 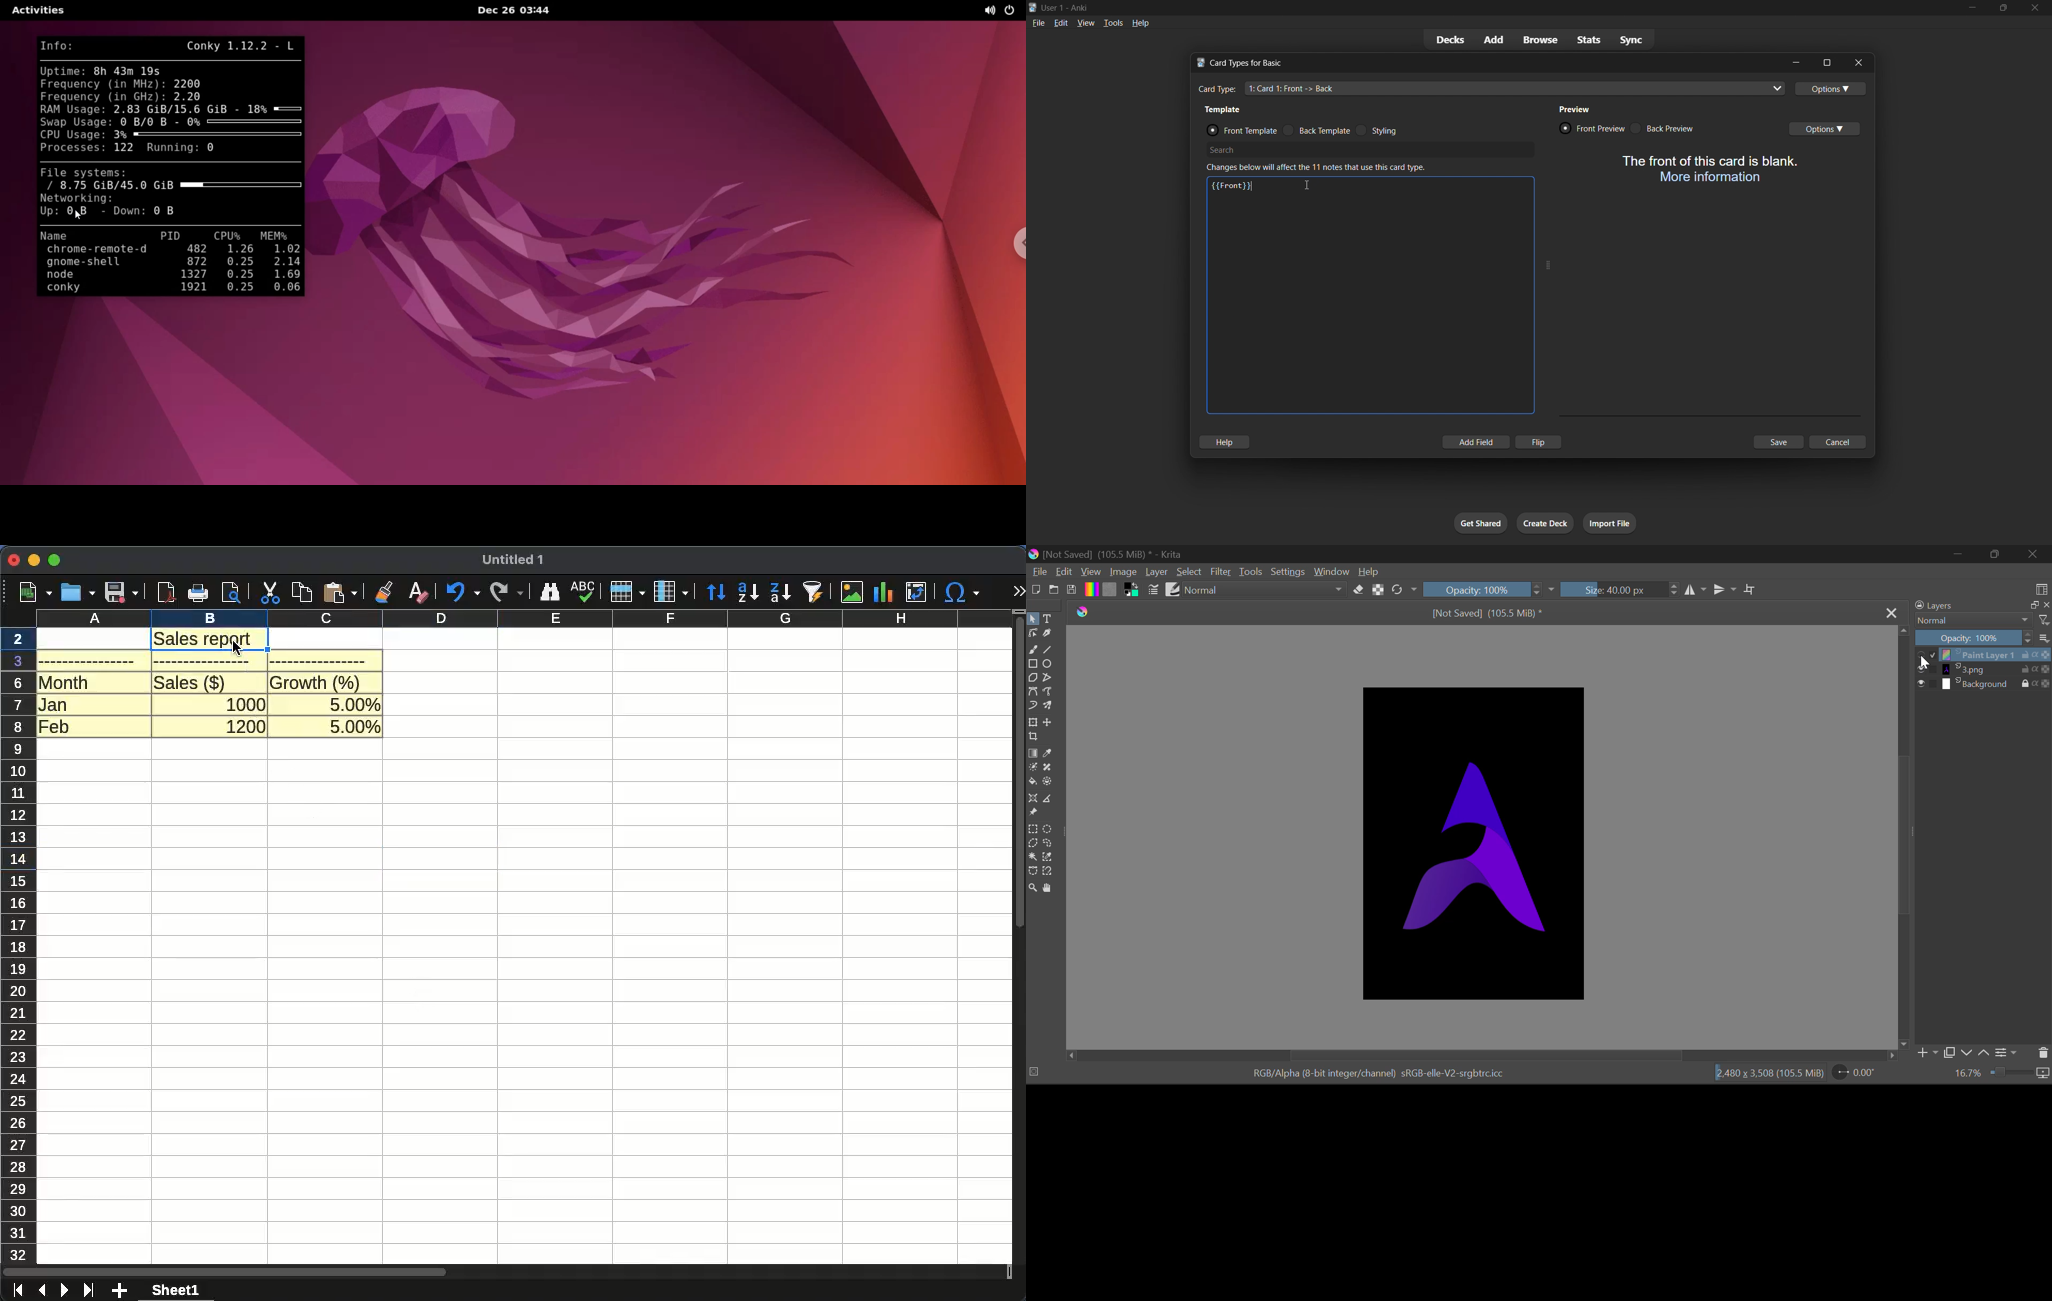 I want to click on Lock Alpha, so click(x=1378, y=591).